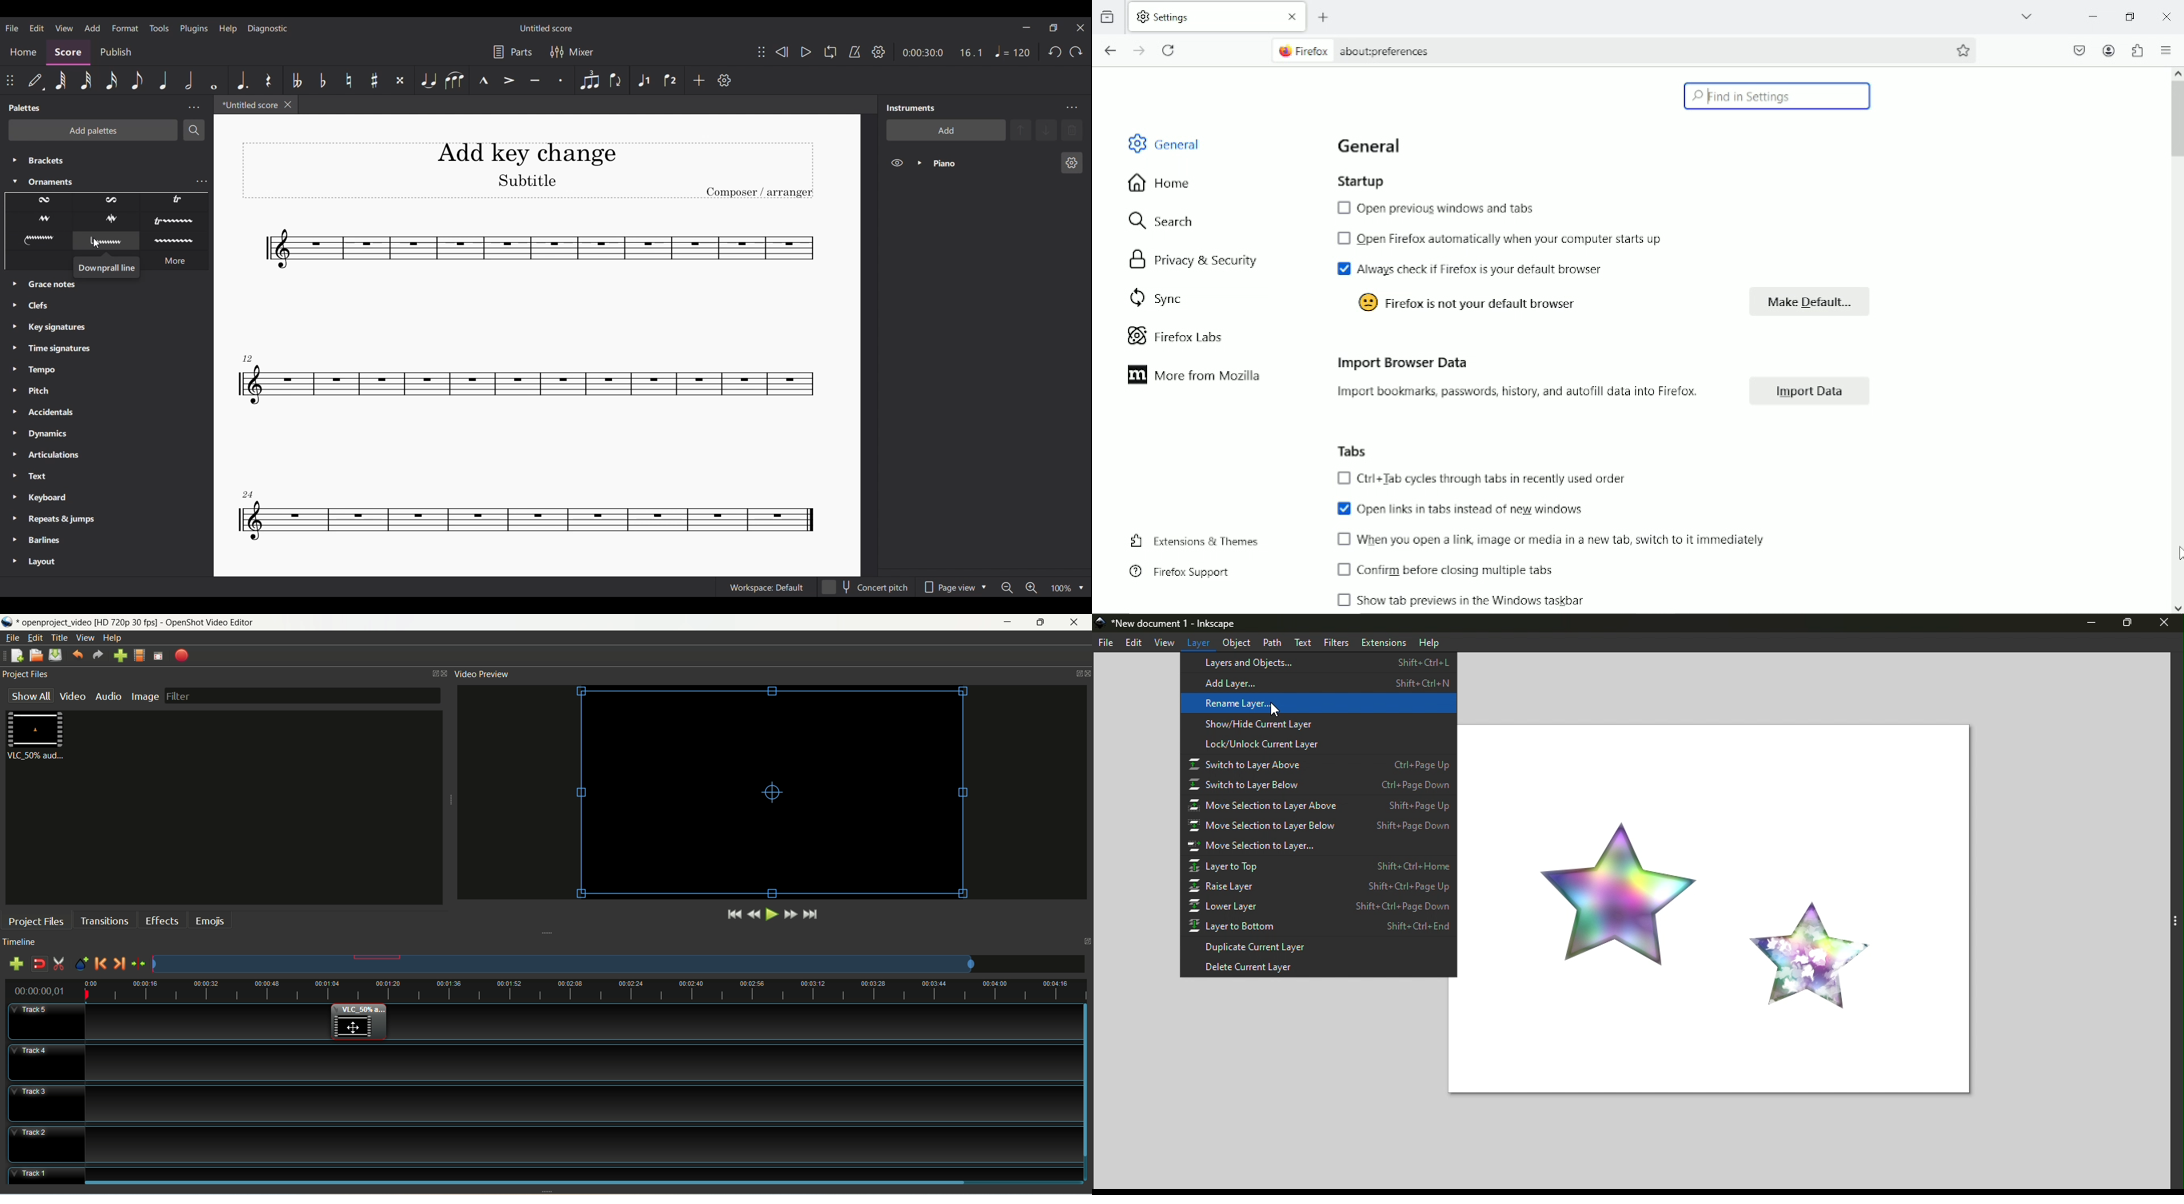 Image resolution: width=2184 pixels, height=1204 pixels. I want to click on Help menu, so click(227, 28).